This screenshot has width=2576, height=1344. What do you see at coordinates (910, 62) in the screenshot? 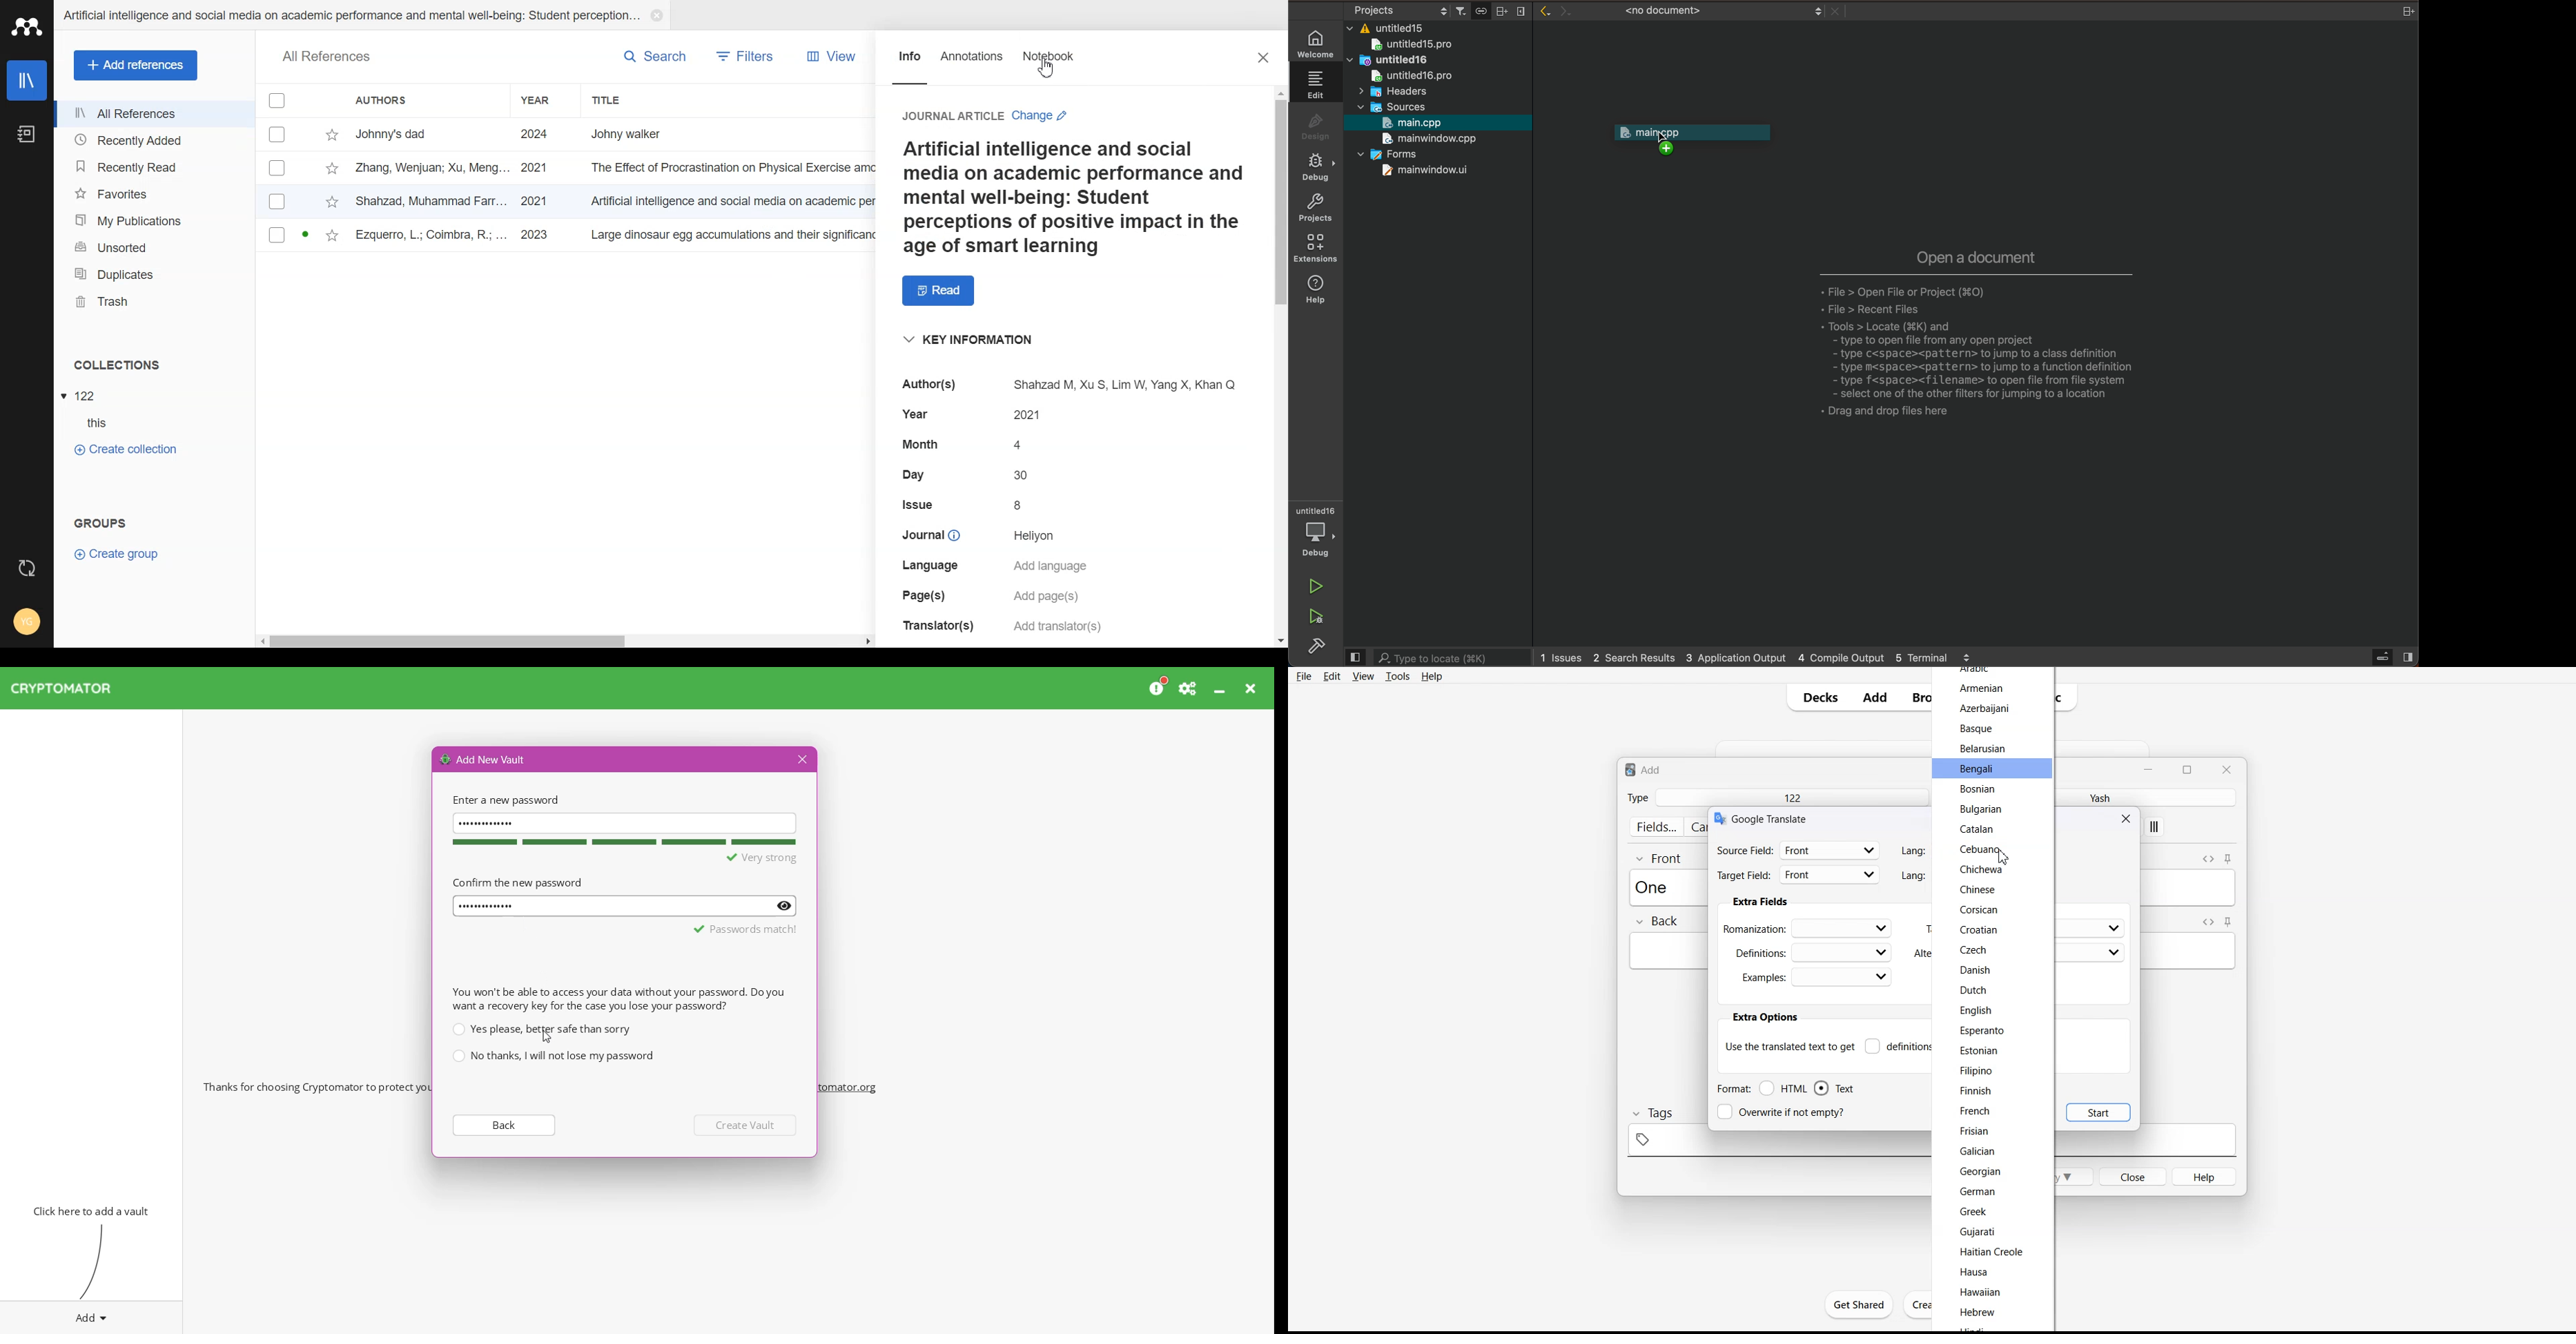
I see `Info` at bounding box center [910, 62].